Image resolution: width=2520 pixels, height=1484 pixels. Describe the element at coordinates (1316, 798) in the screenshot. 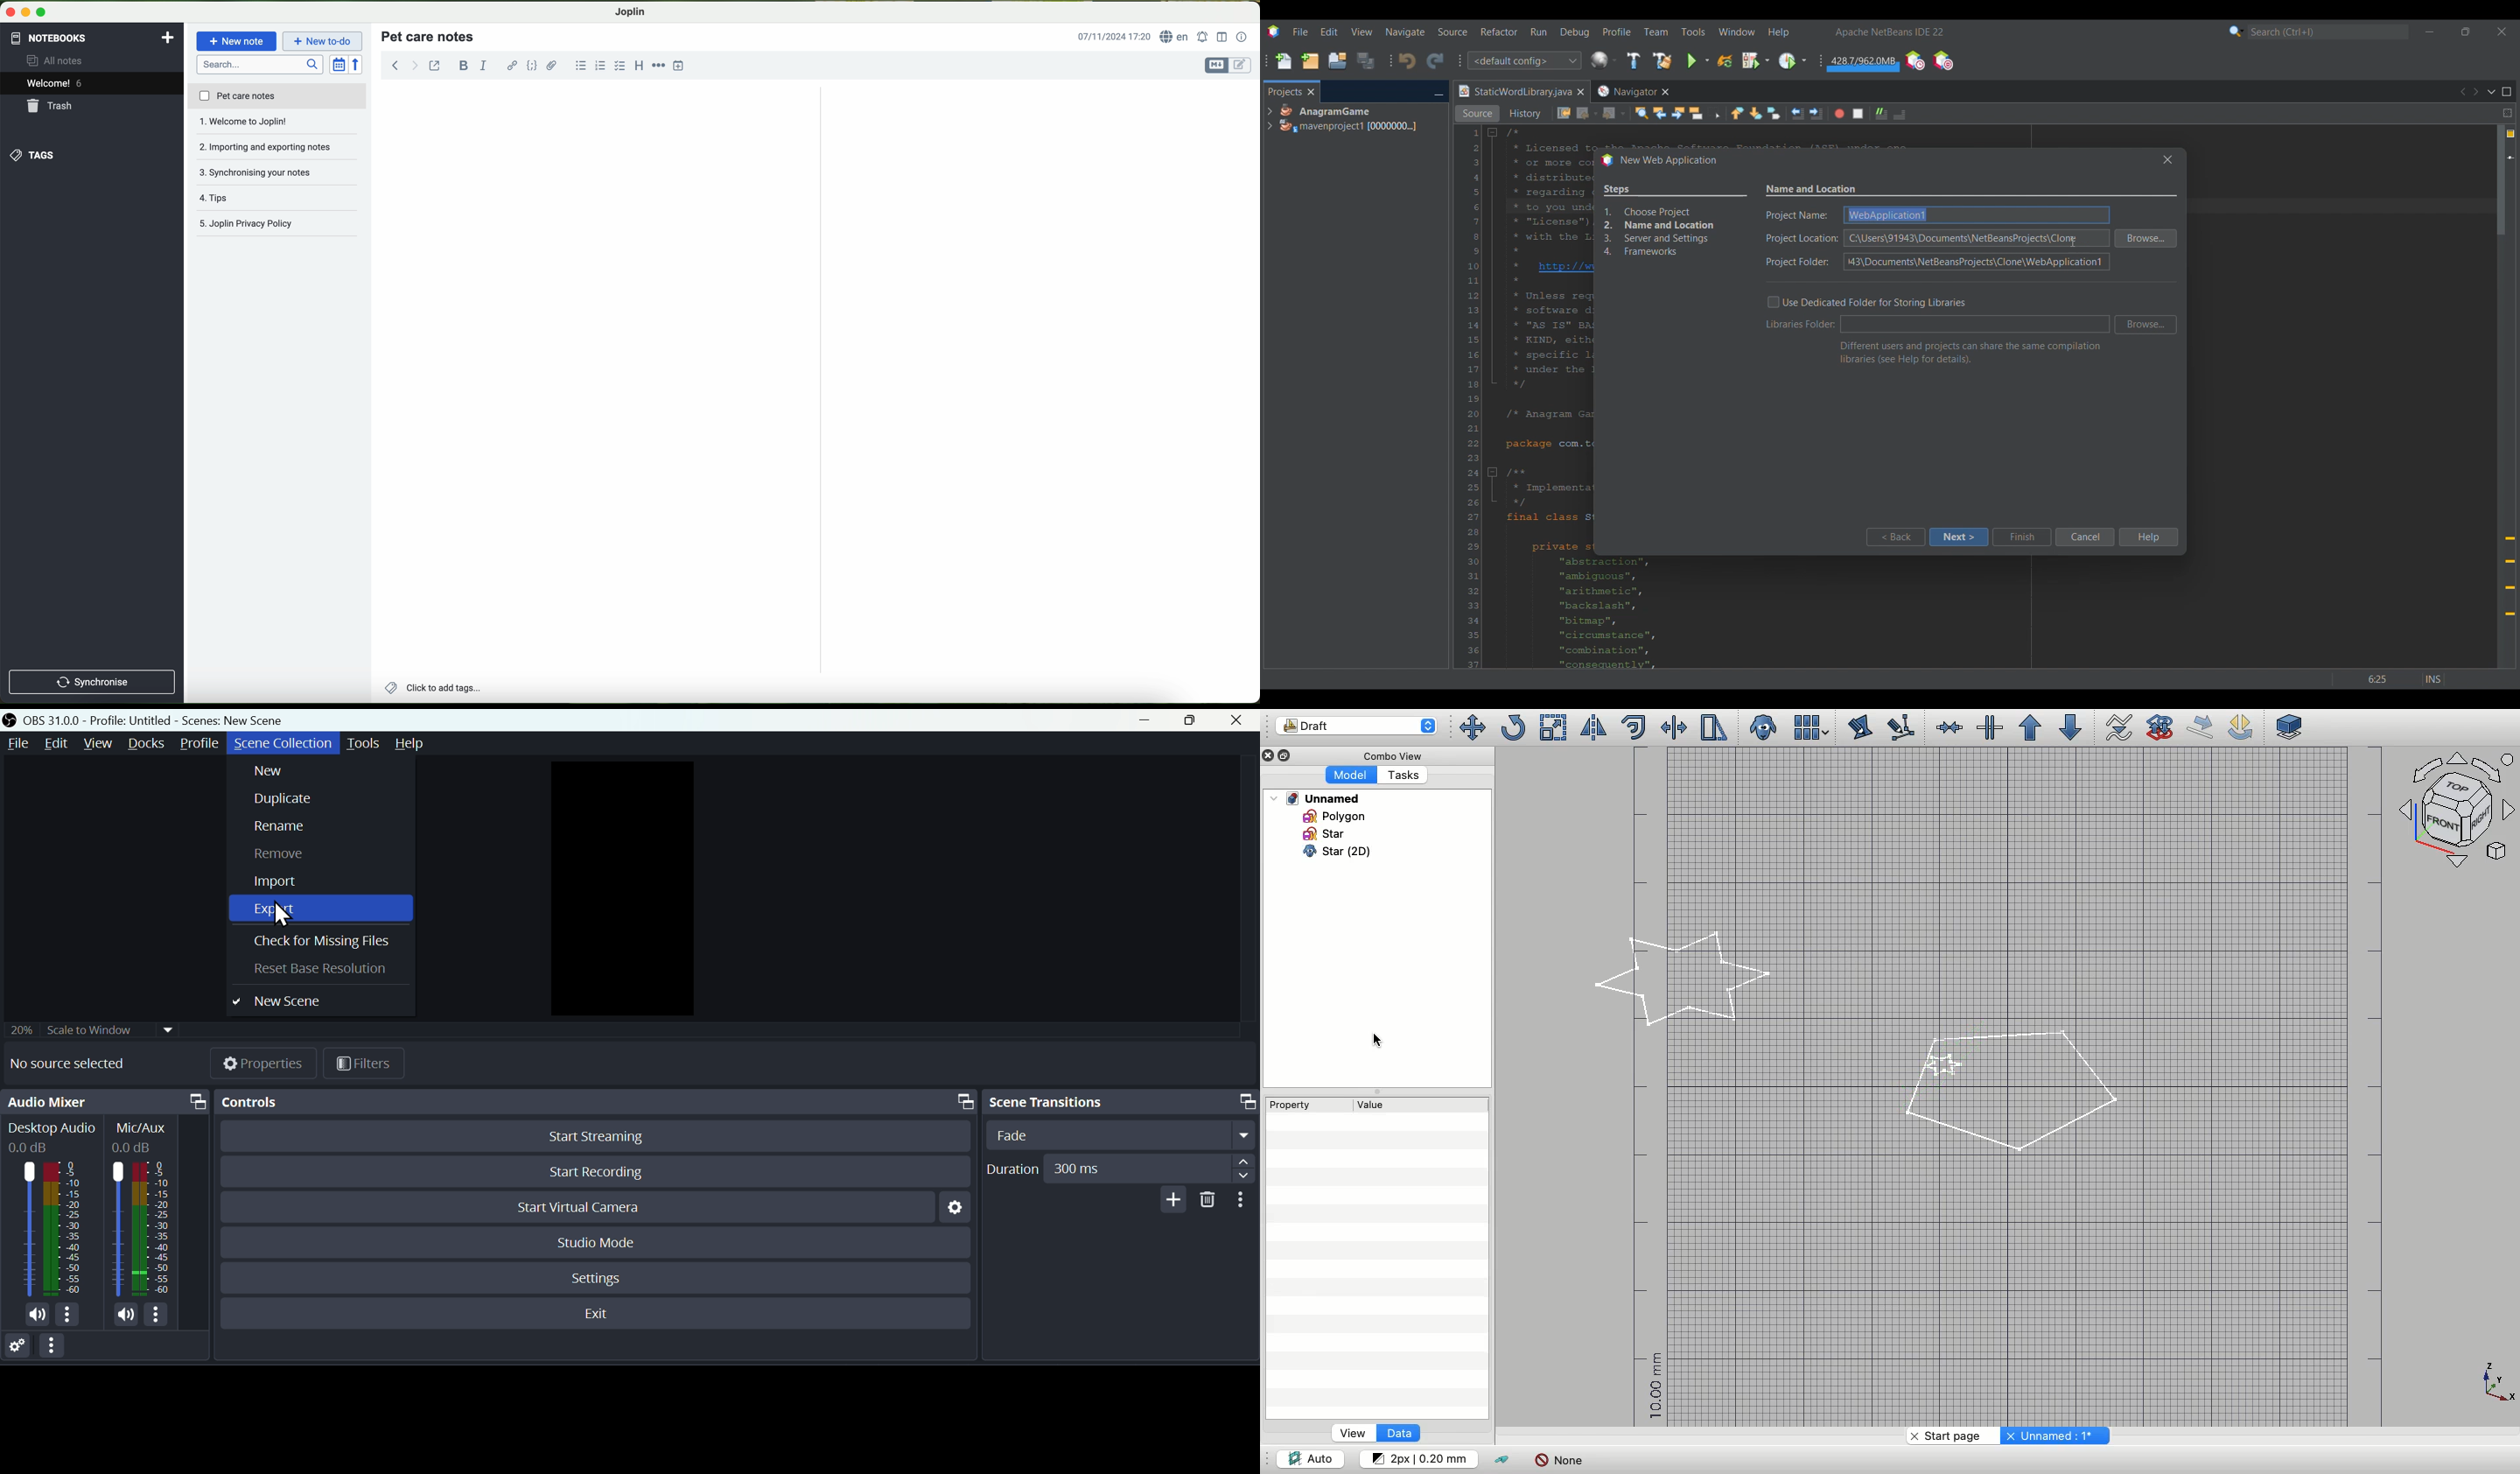

I see `Unnamed` at that location.